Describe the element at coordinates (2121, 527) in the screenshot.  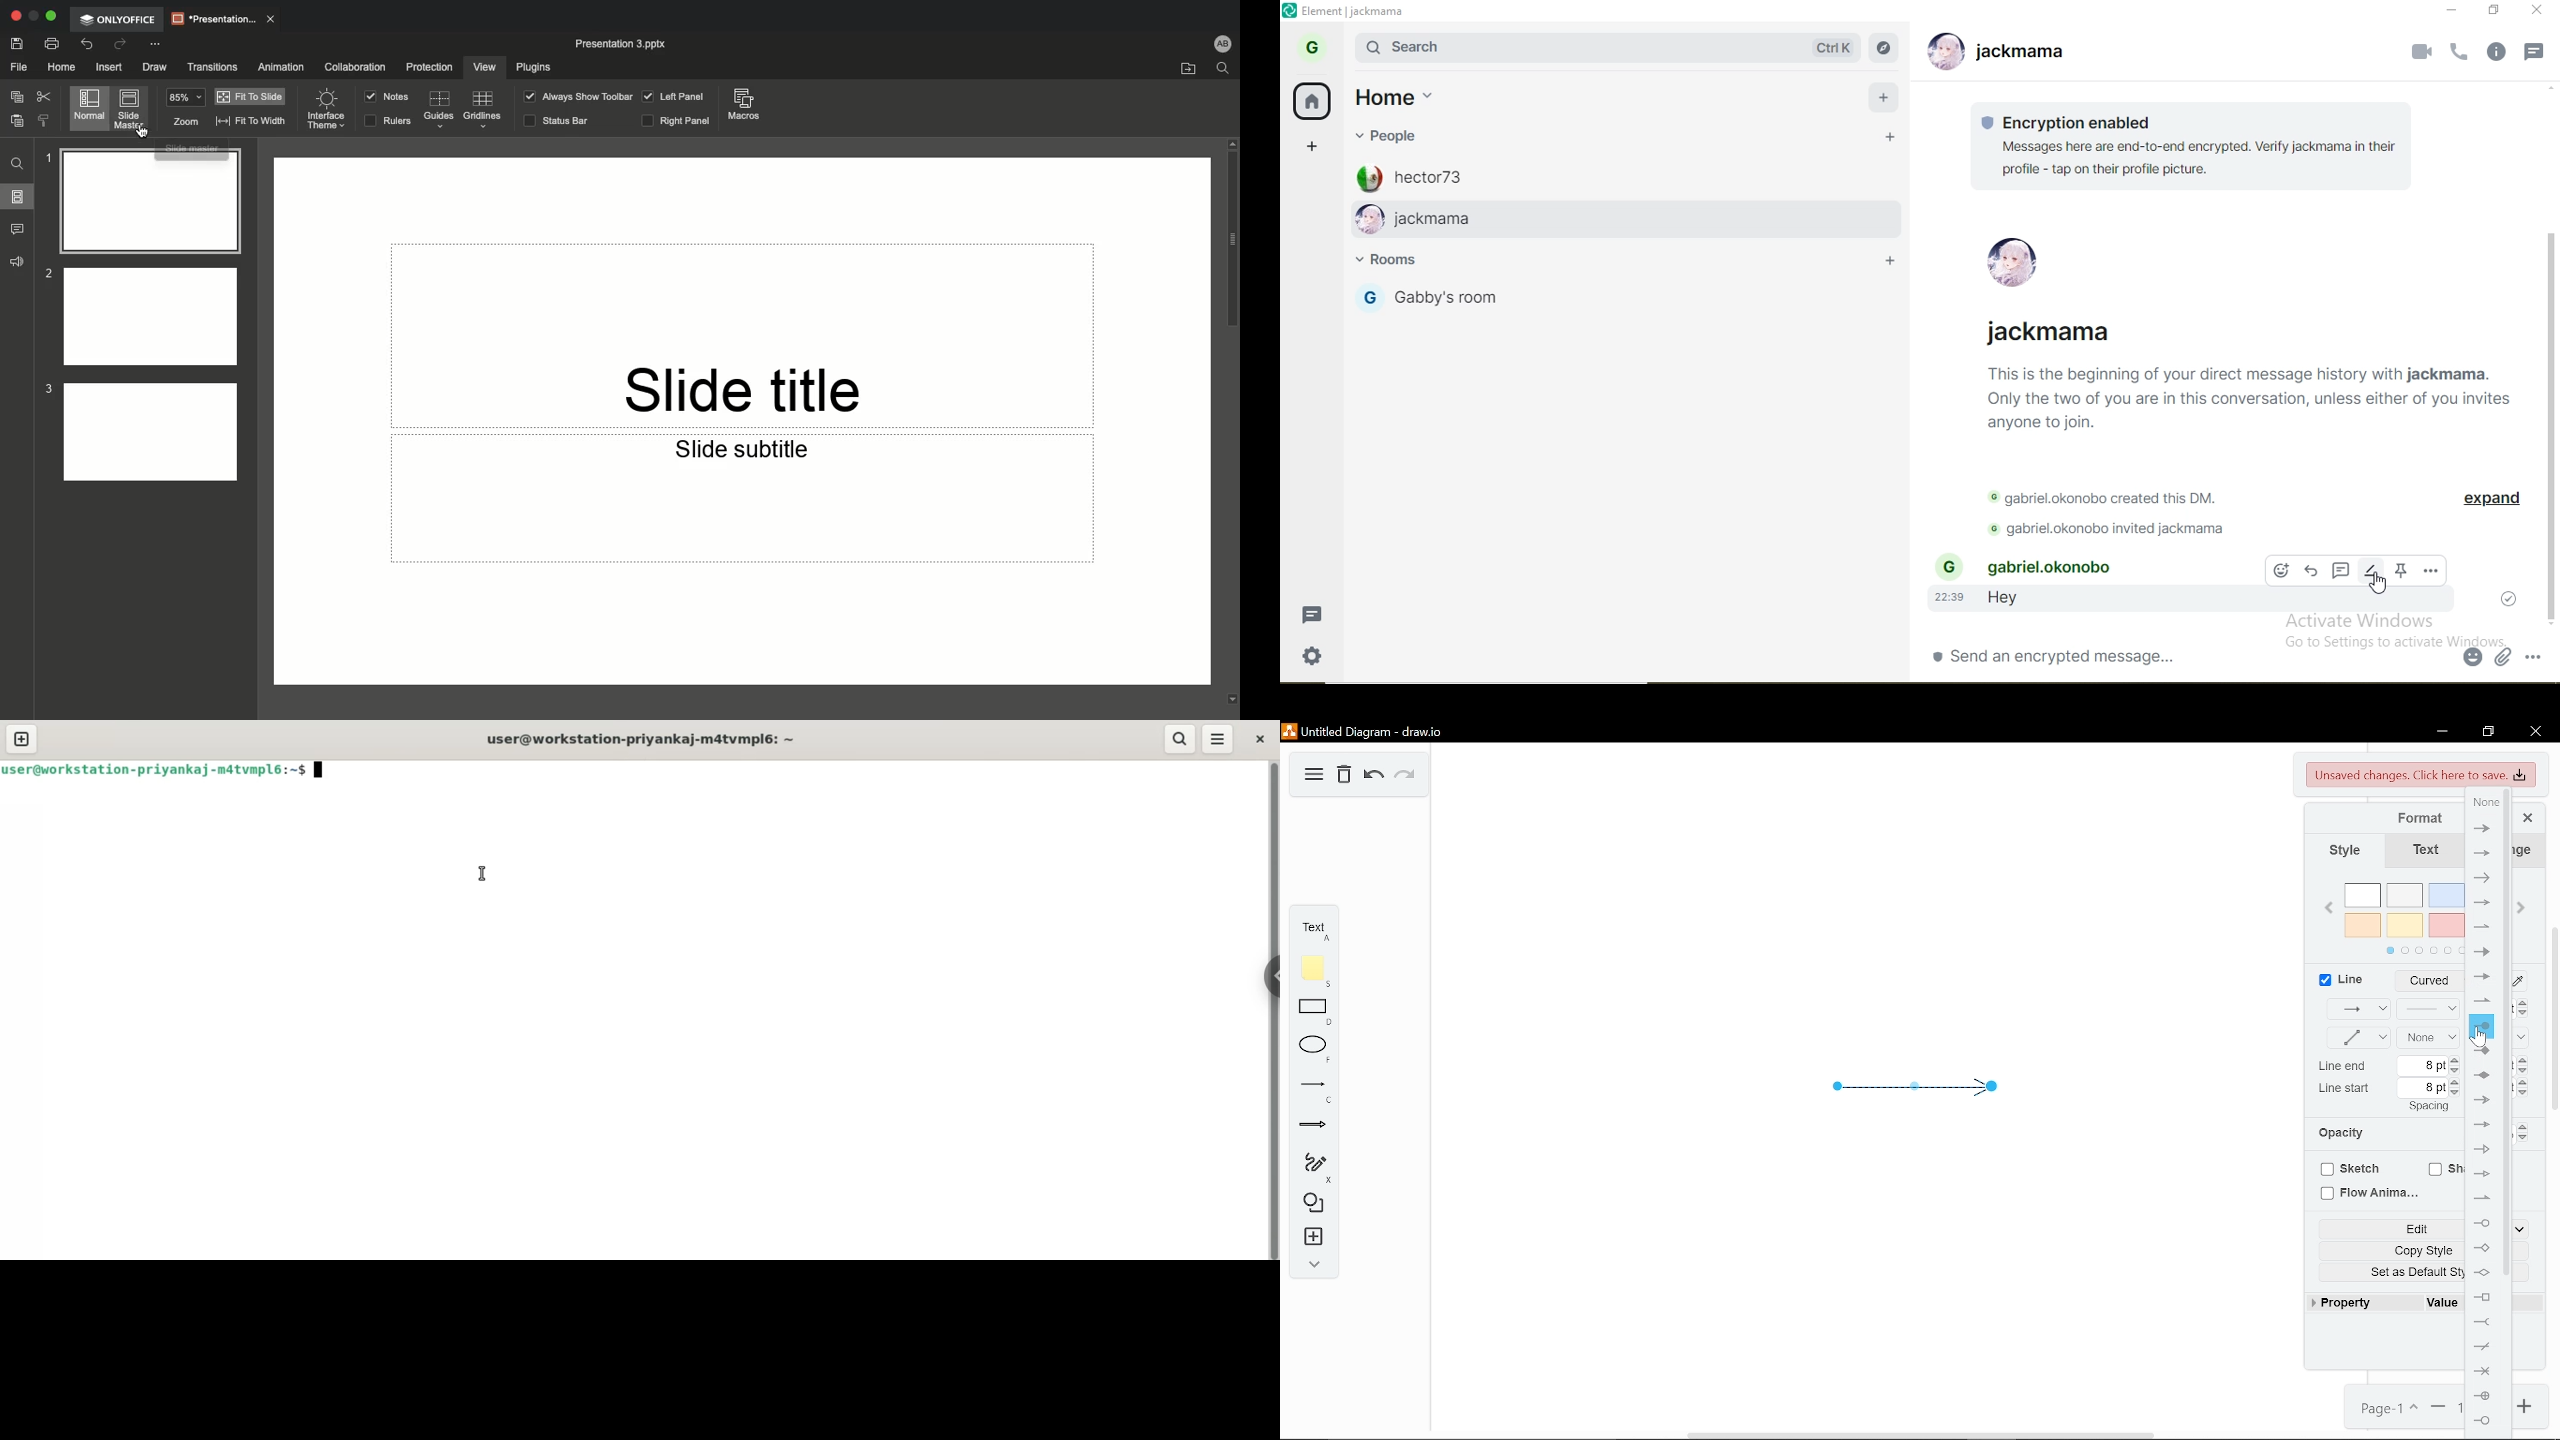
I see `text 4` at that location.